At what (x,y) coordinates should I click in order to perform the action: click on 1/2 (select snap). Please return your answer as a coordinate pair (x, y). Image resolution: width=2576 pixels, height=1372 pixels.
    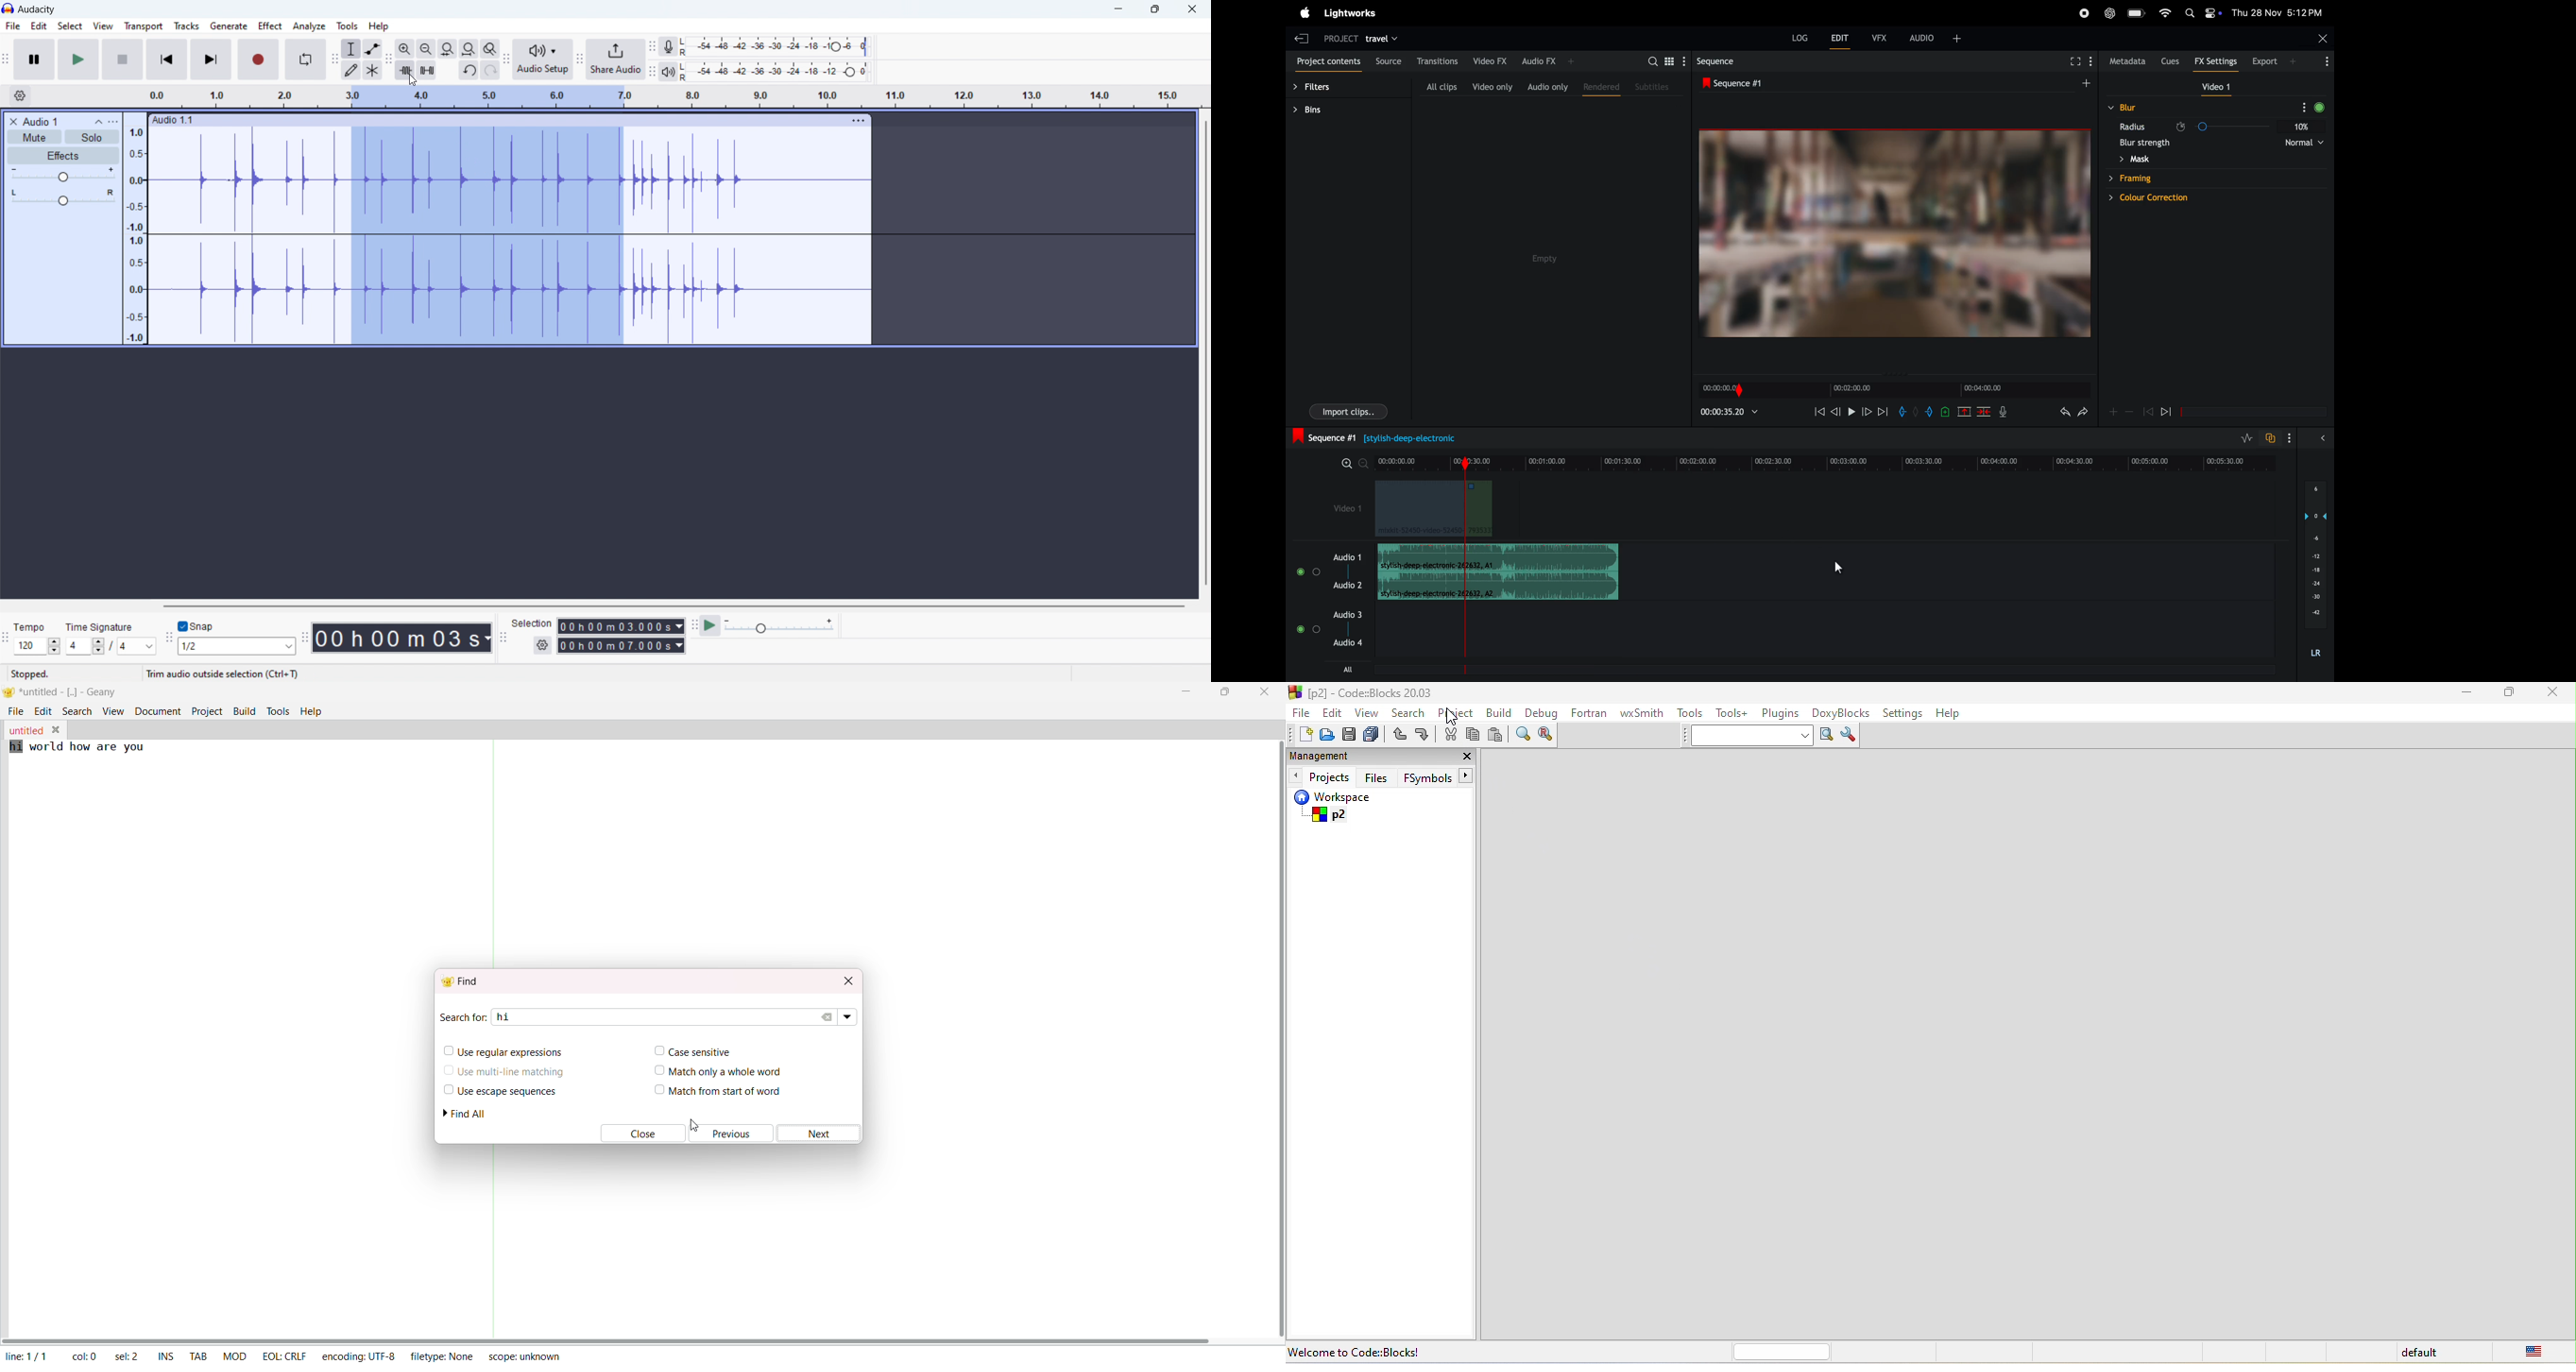
    Looking at the image, I should click on (237, 646).